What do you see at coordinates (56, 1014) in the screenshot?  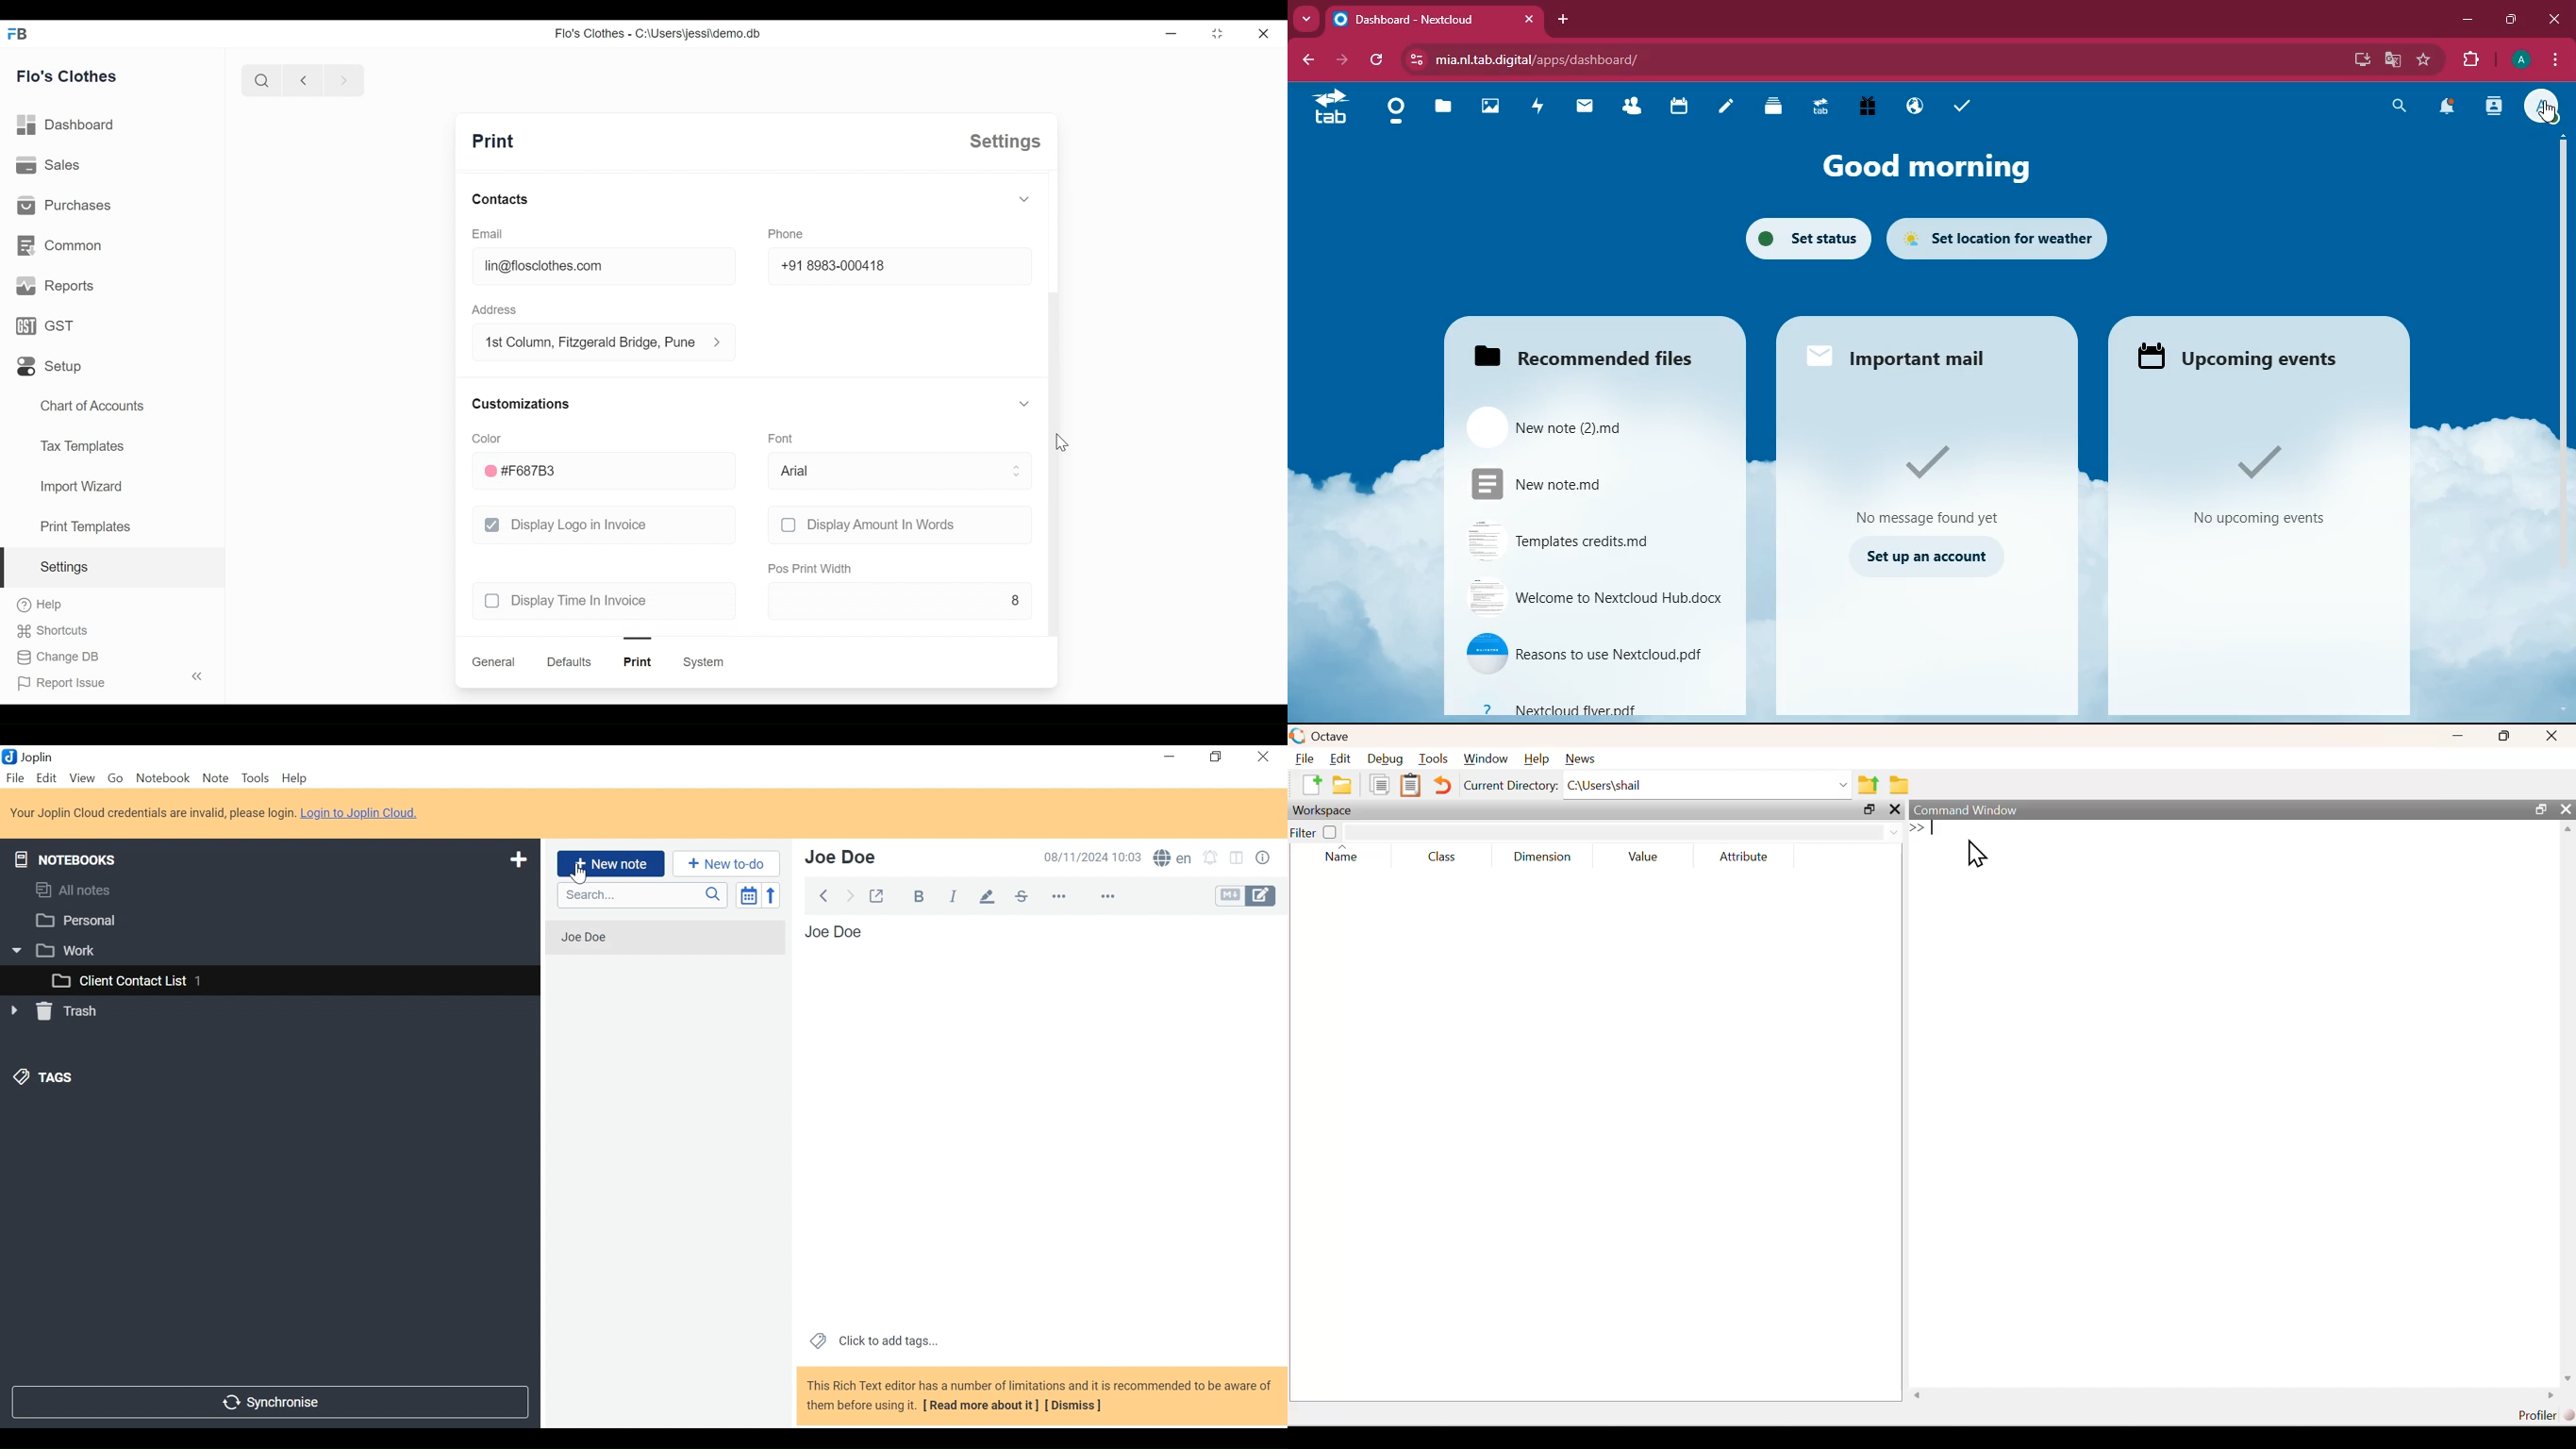 I see `Trash` at bounding box center [56, 1014].